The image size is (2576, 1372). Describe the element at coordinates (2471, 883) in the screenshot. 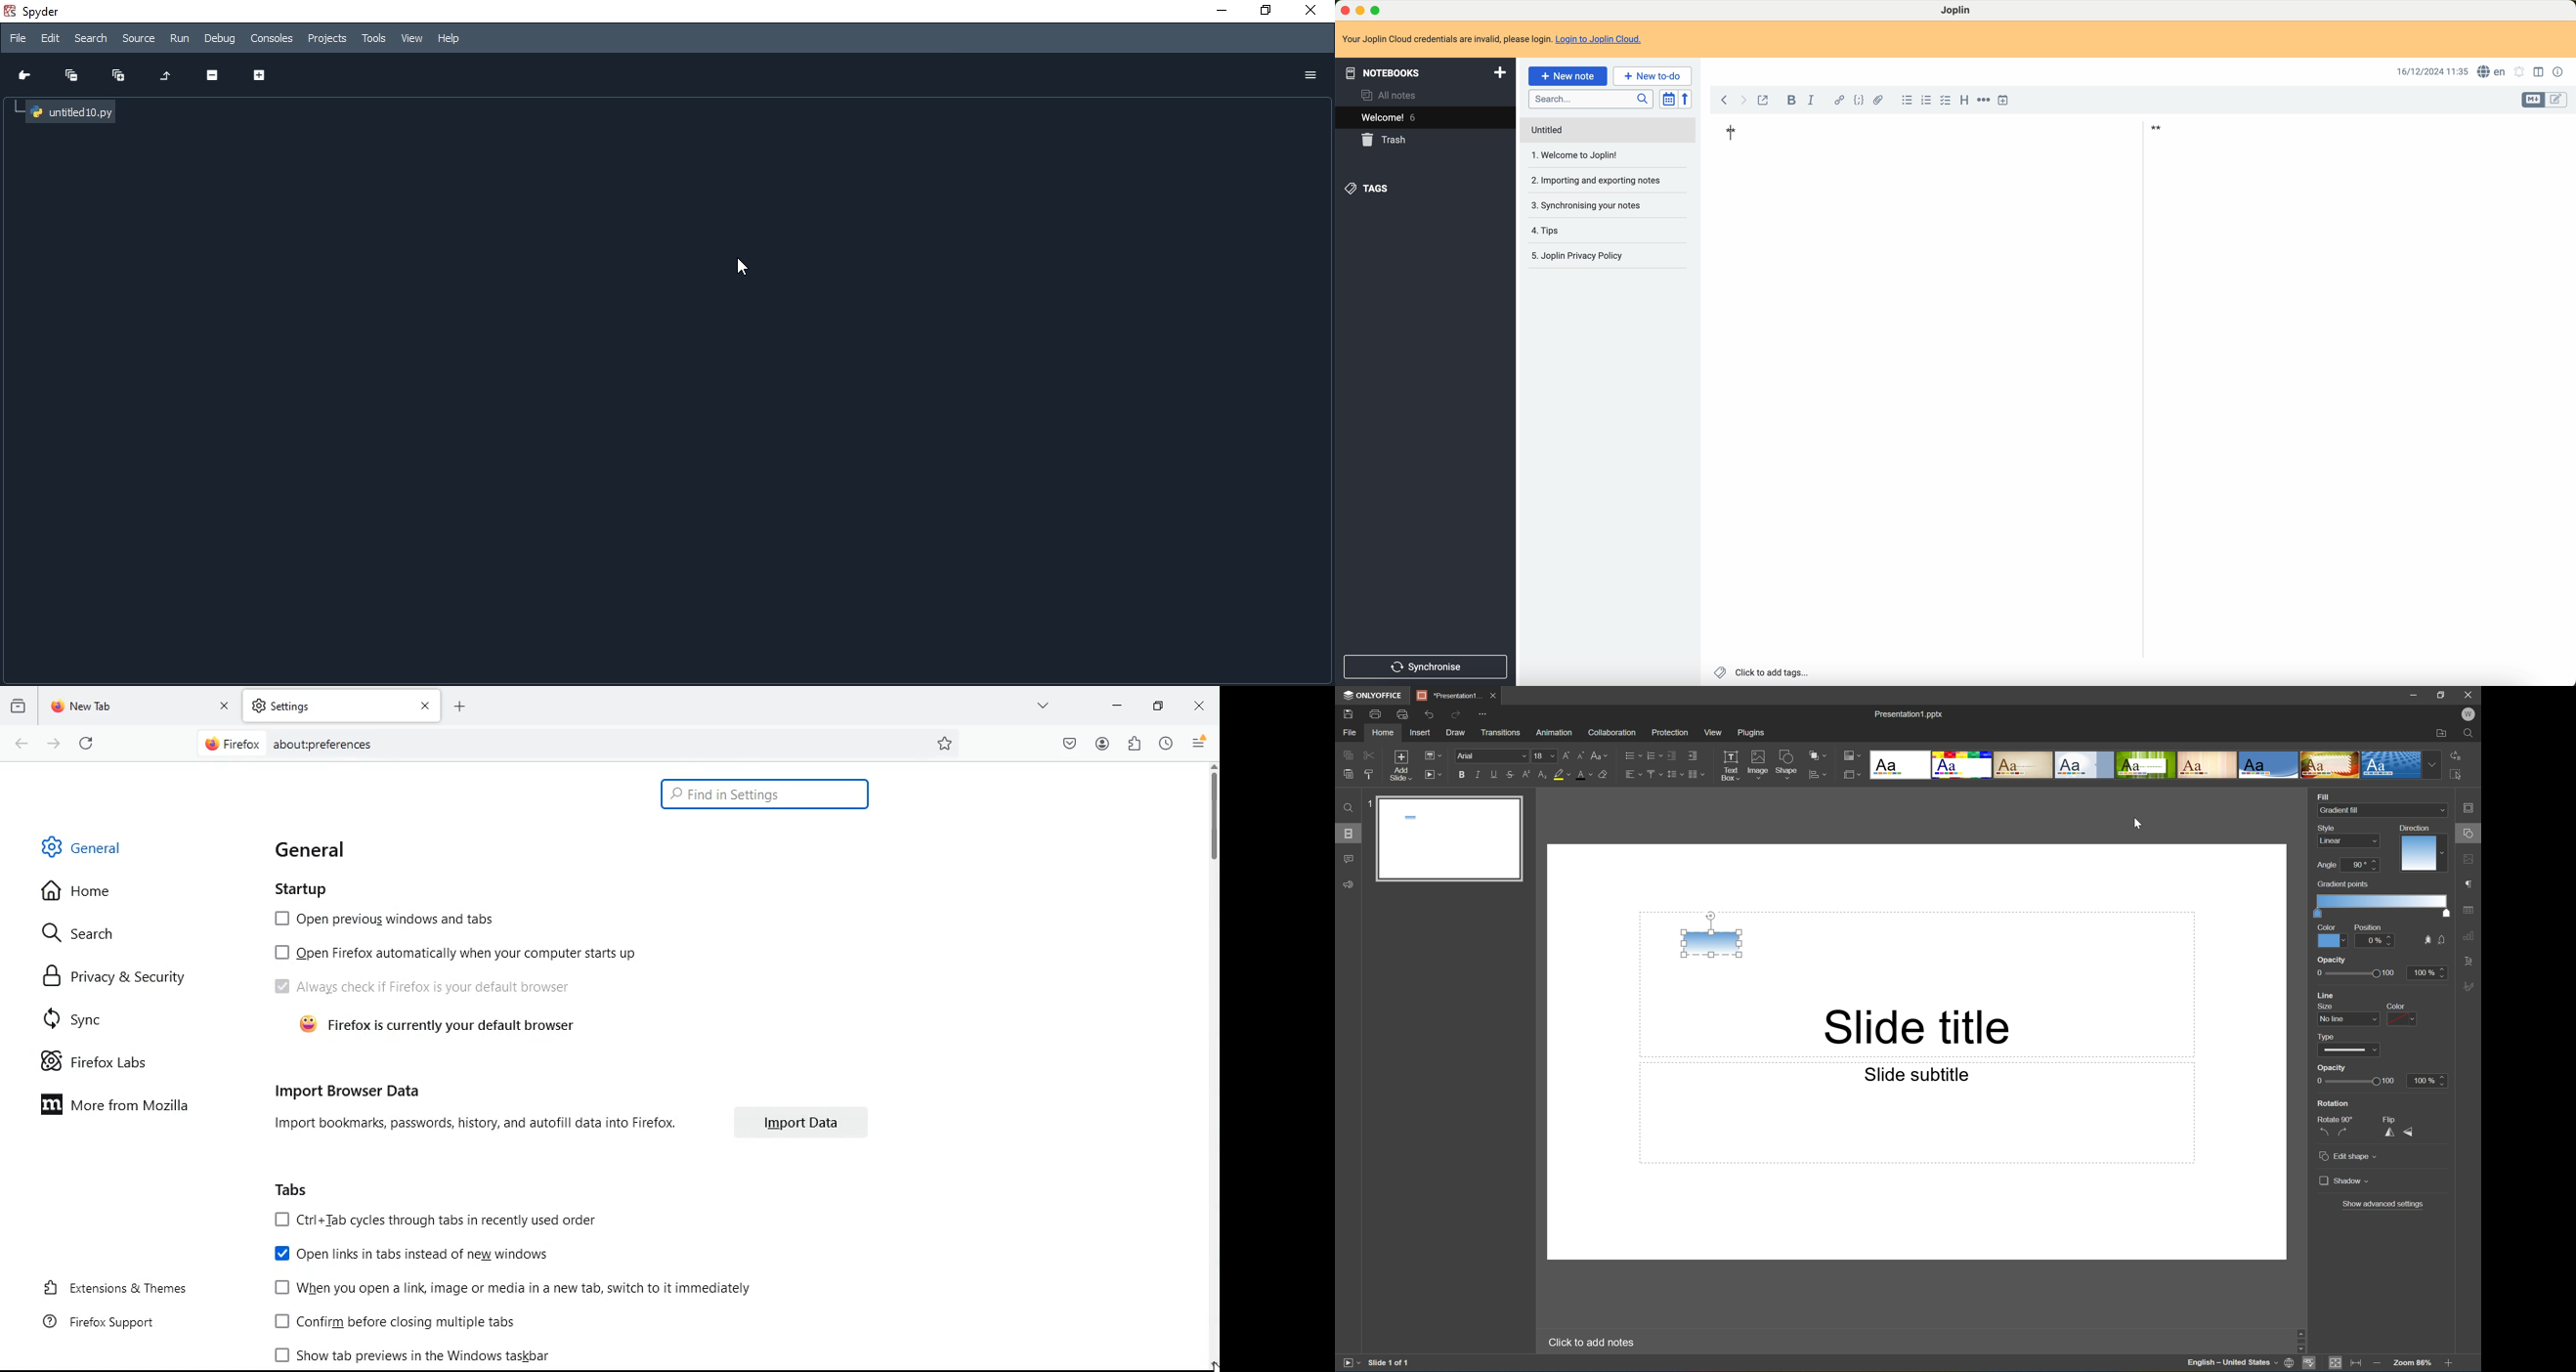

I see `paragraph settings` at that location.